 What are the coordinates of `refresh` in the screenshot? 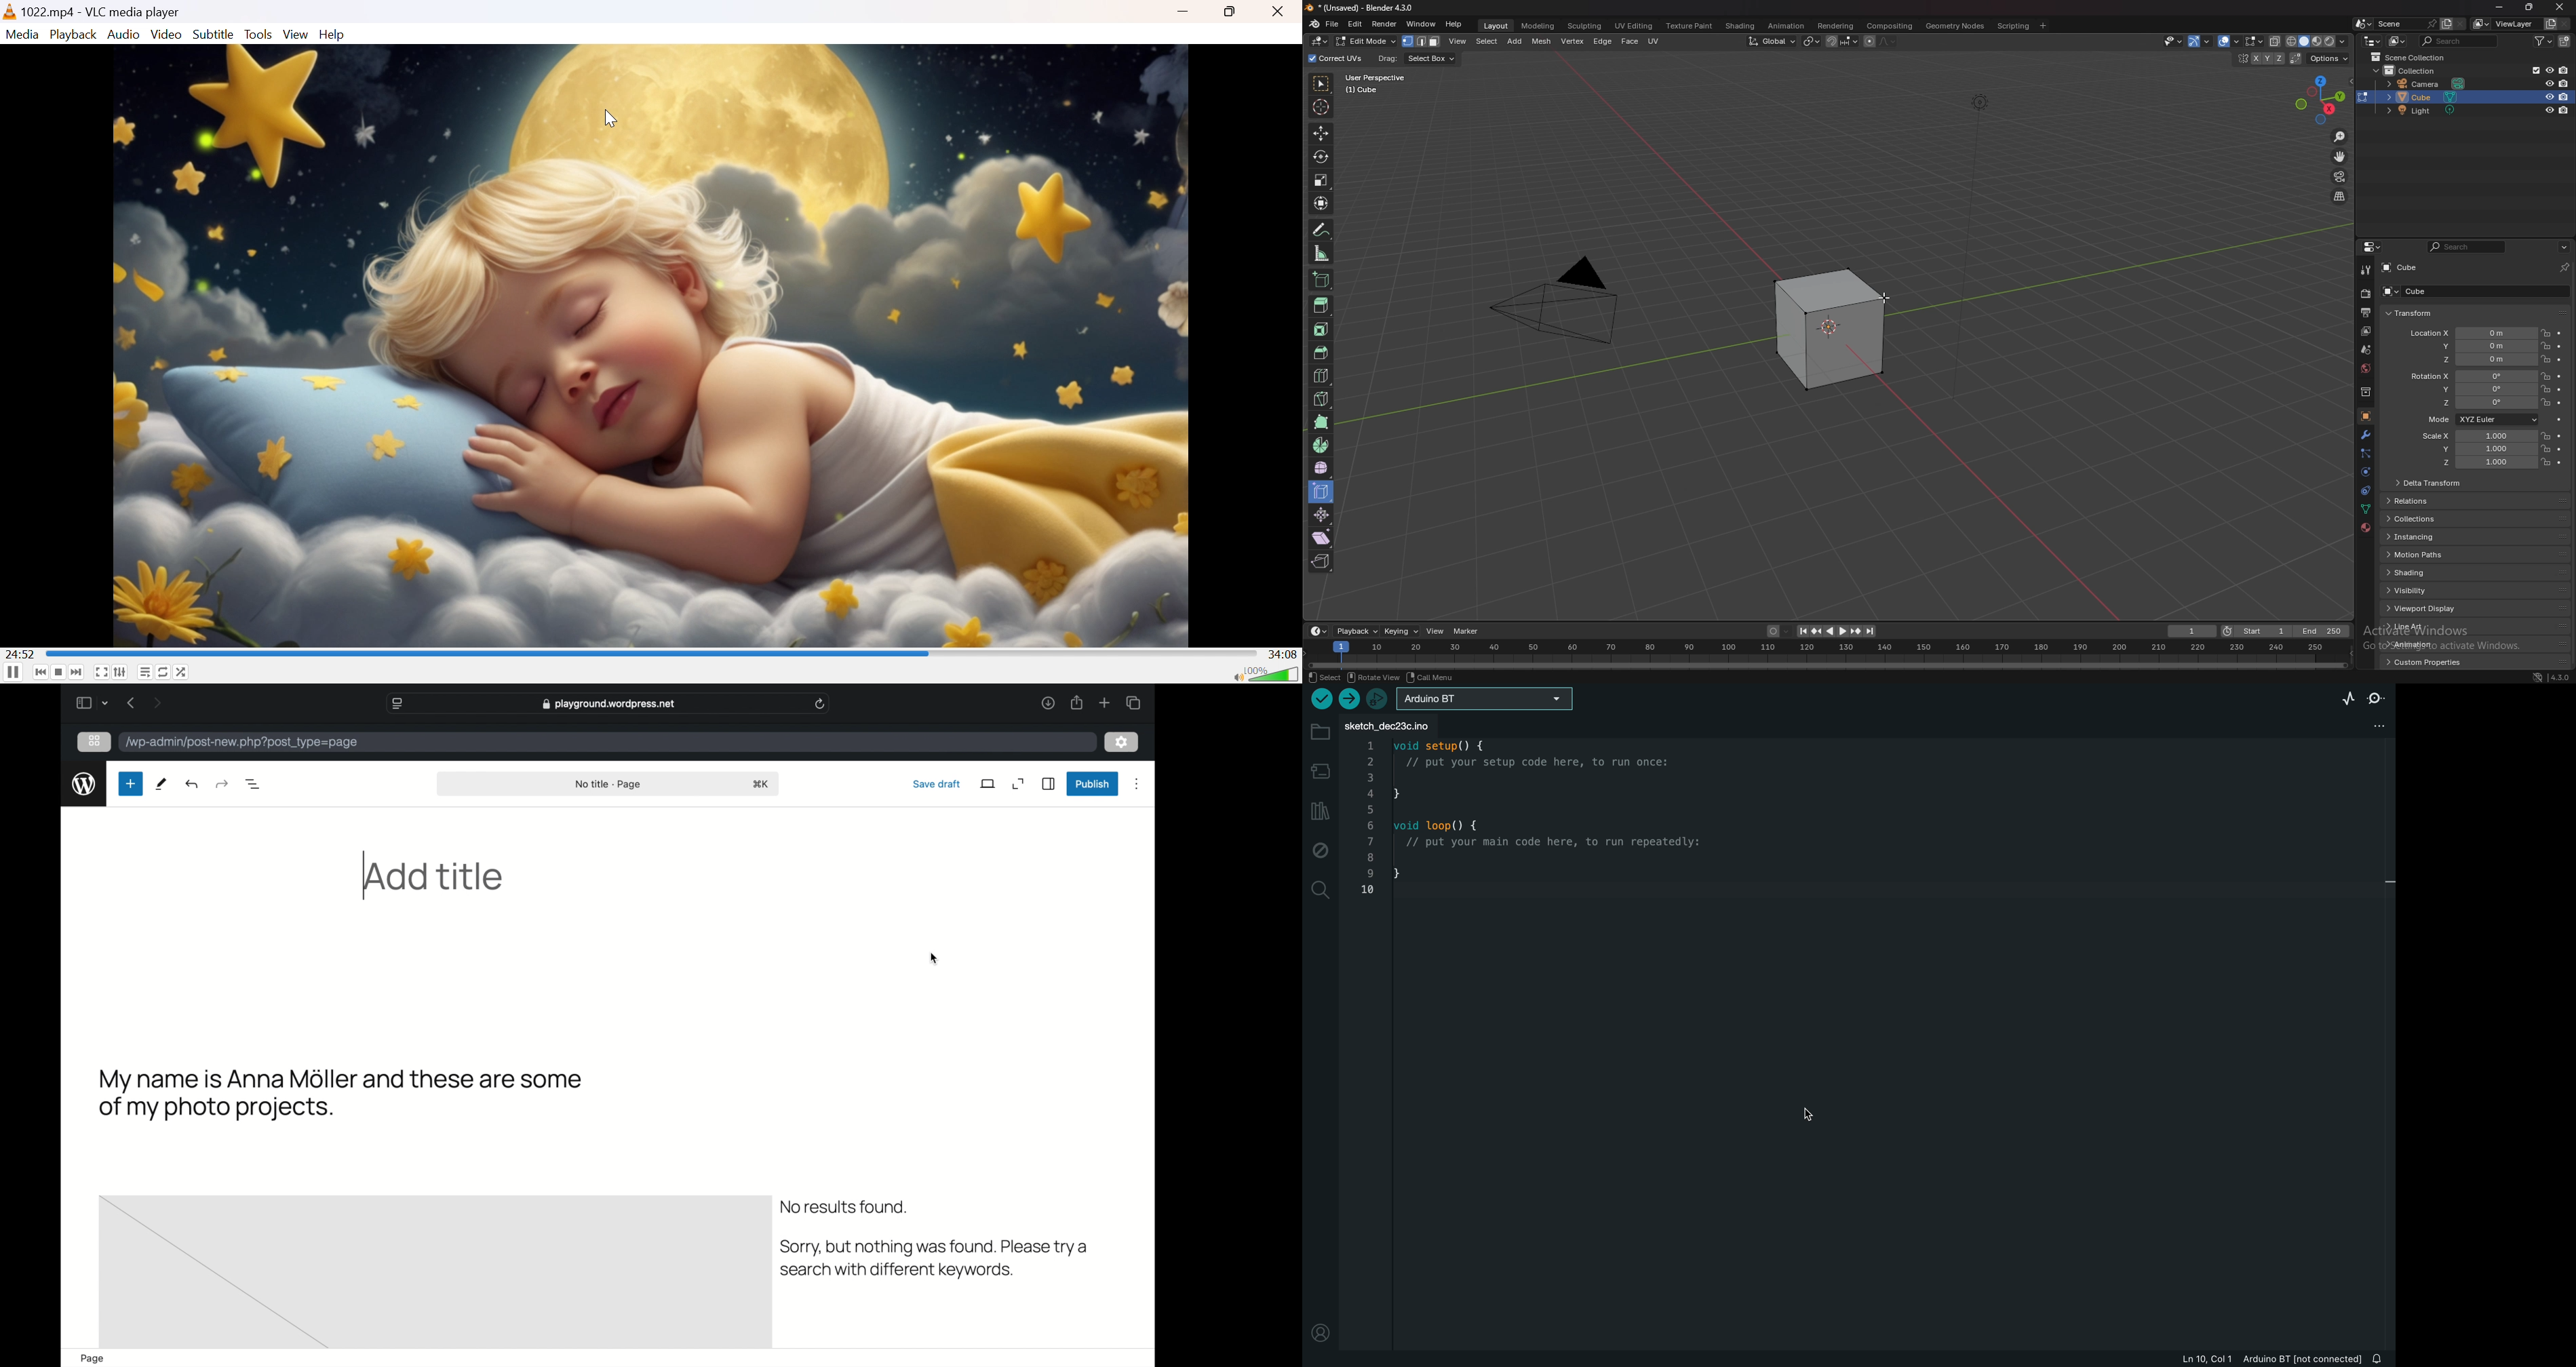 It's located at (820, 704).